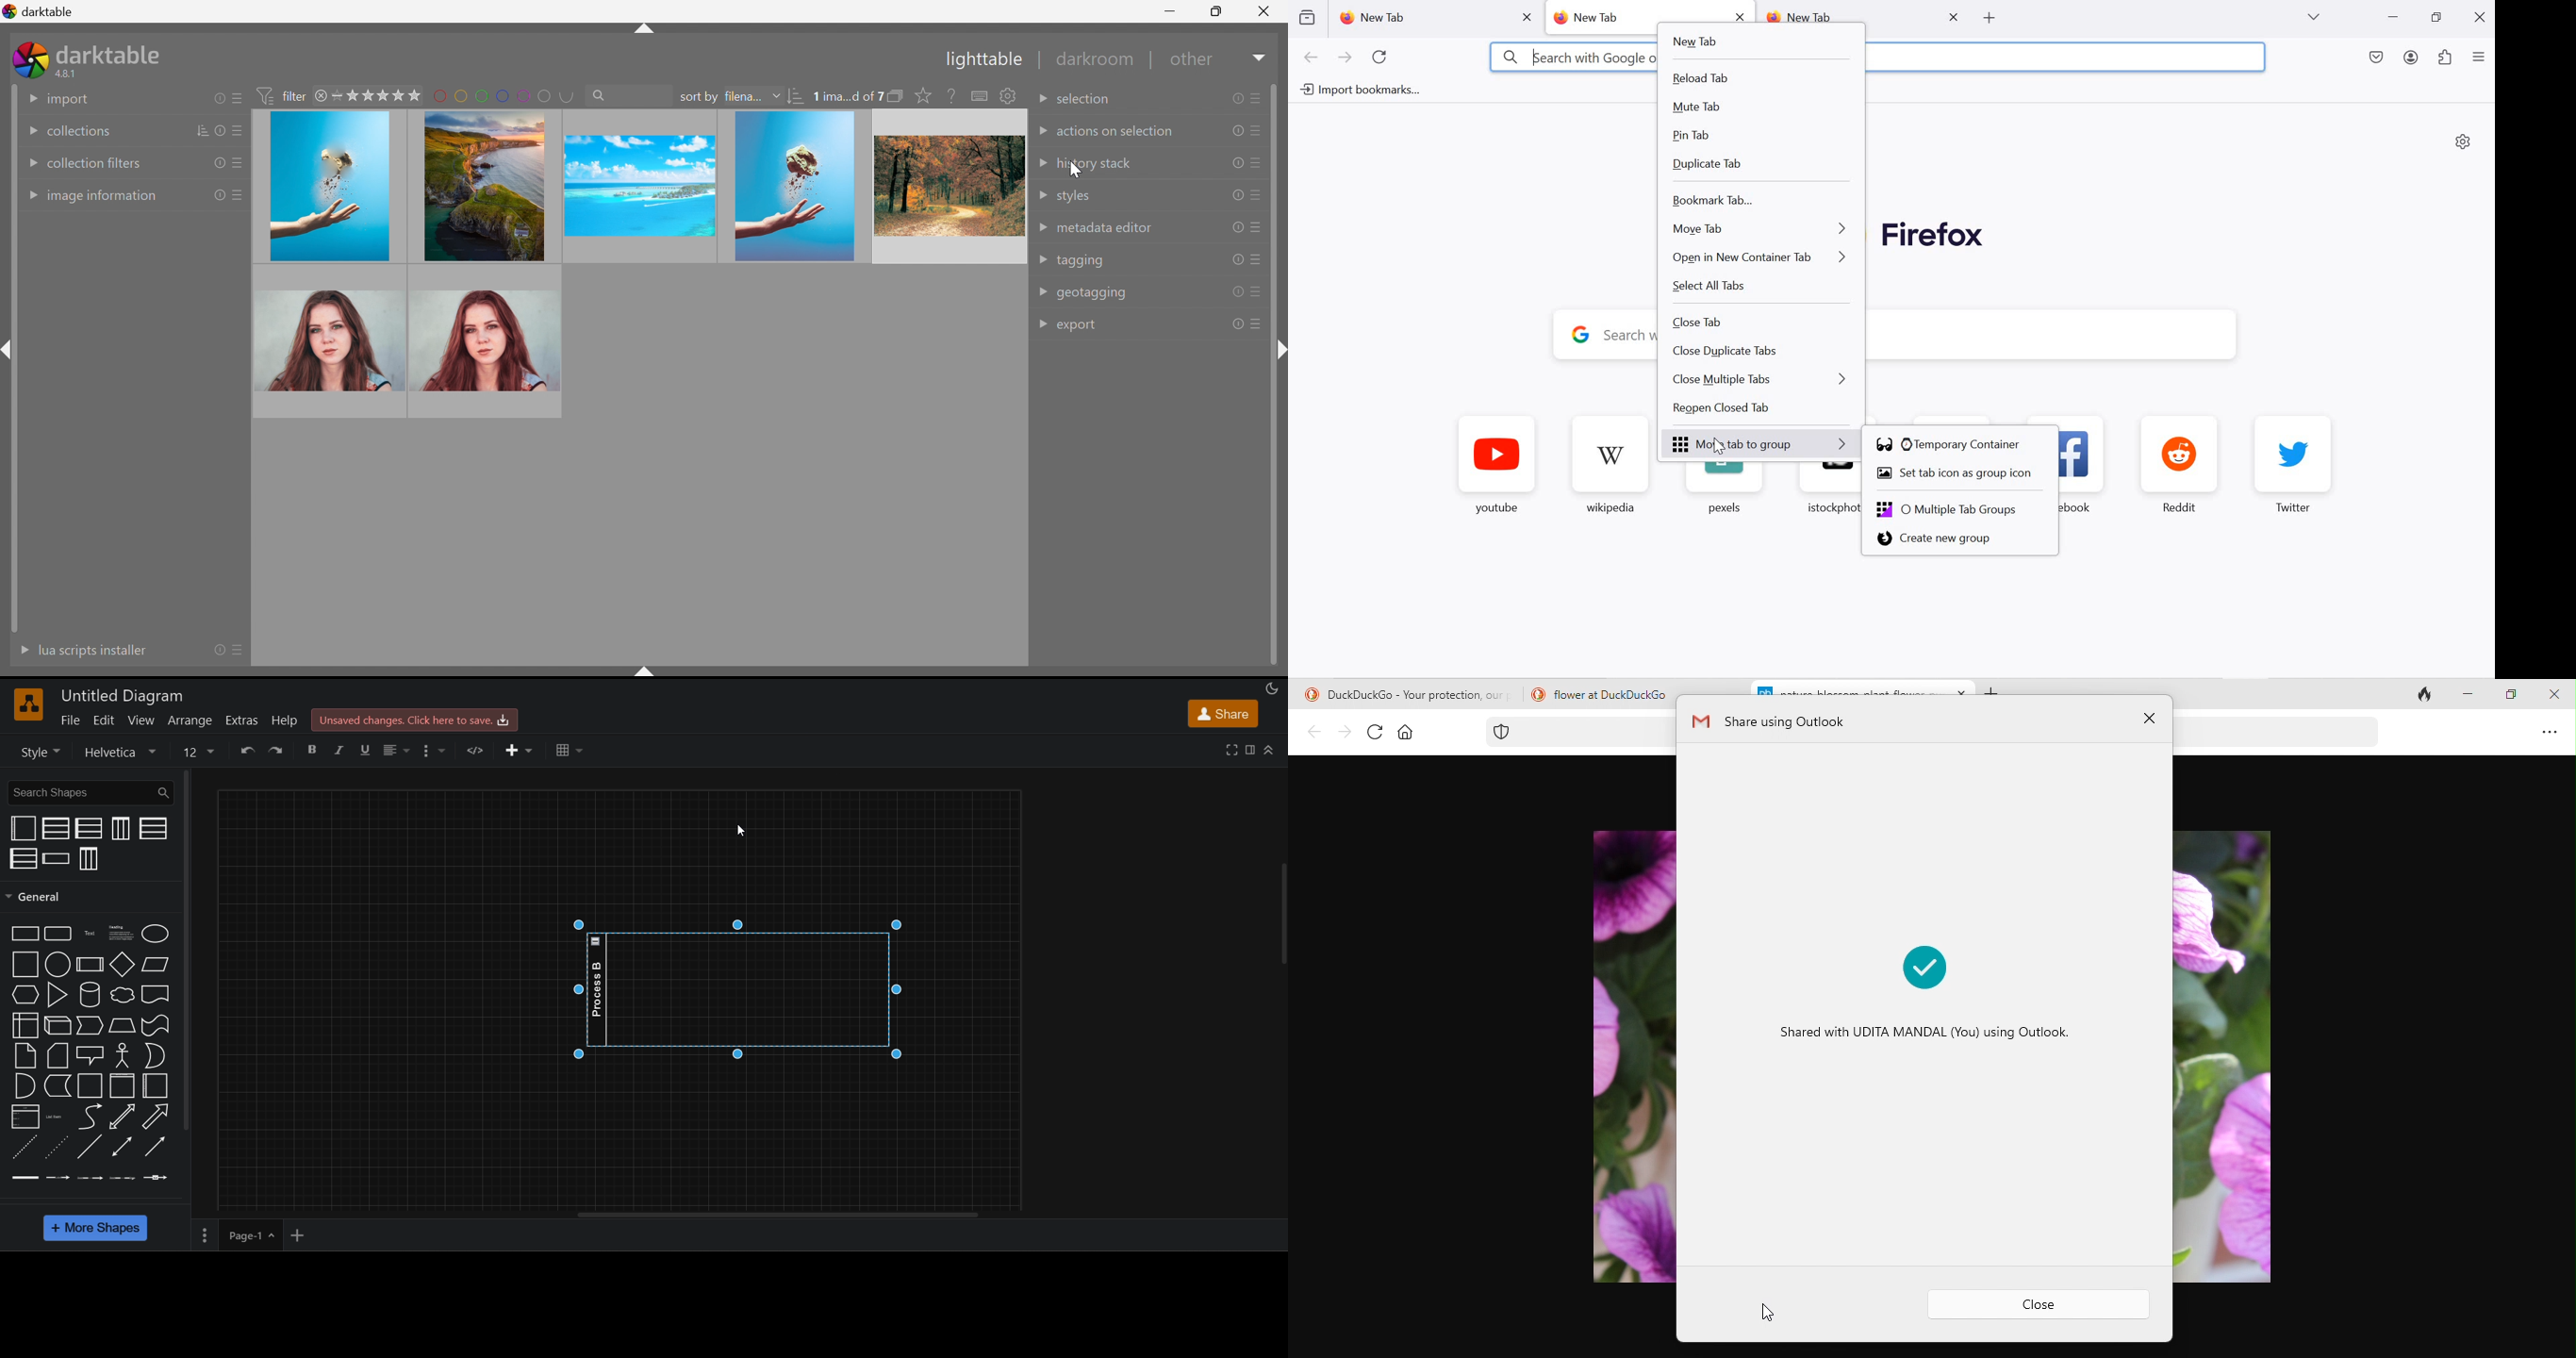 Image resolution: width=2576 pixels, height=1372 pixels. Describe the element at coordinates (1956, 444) in the screenshot. I see `temporary container` at that location.